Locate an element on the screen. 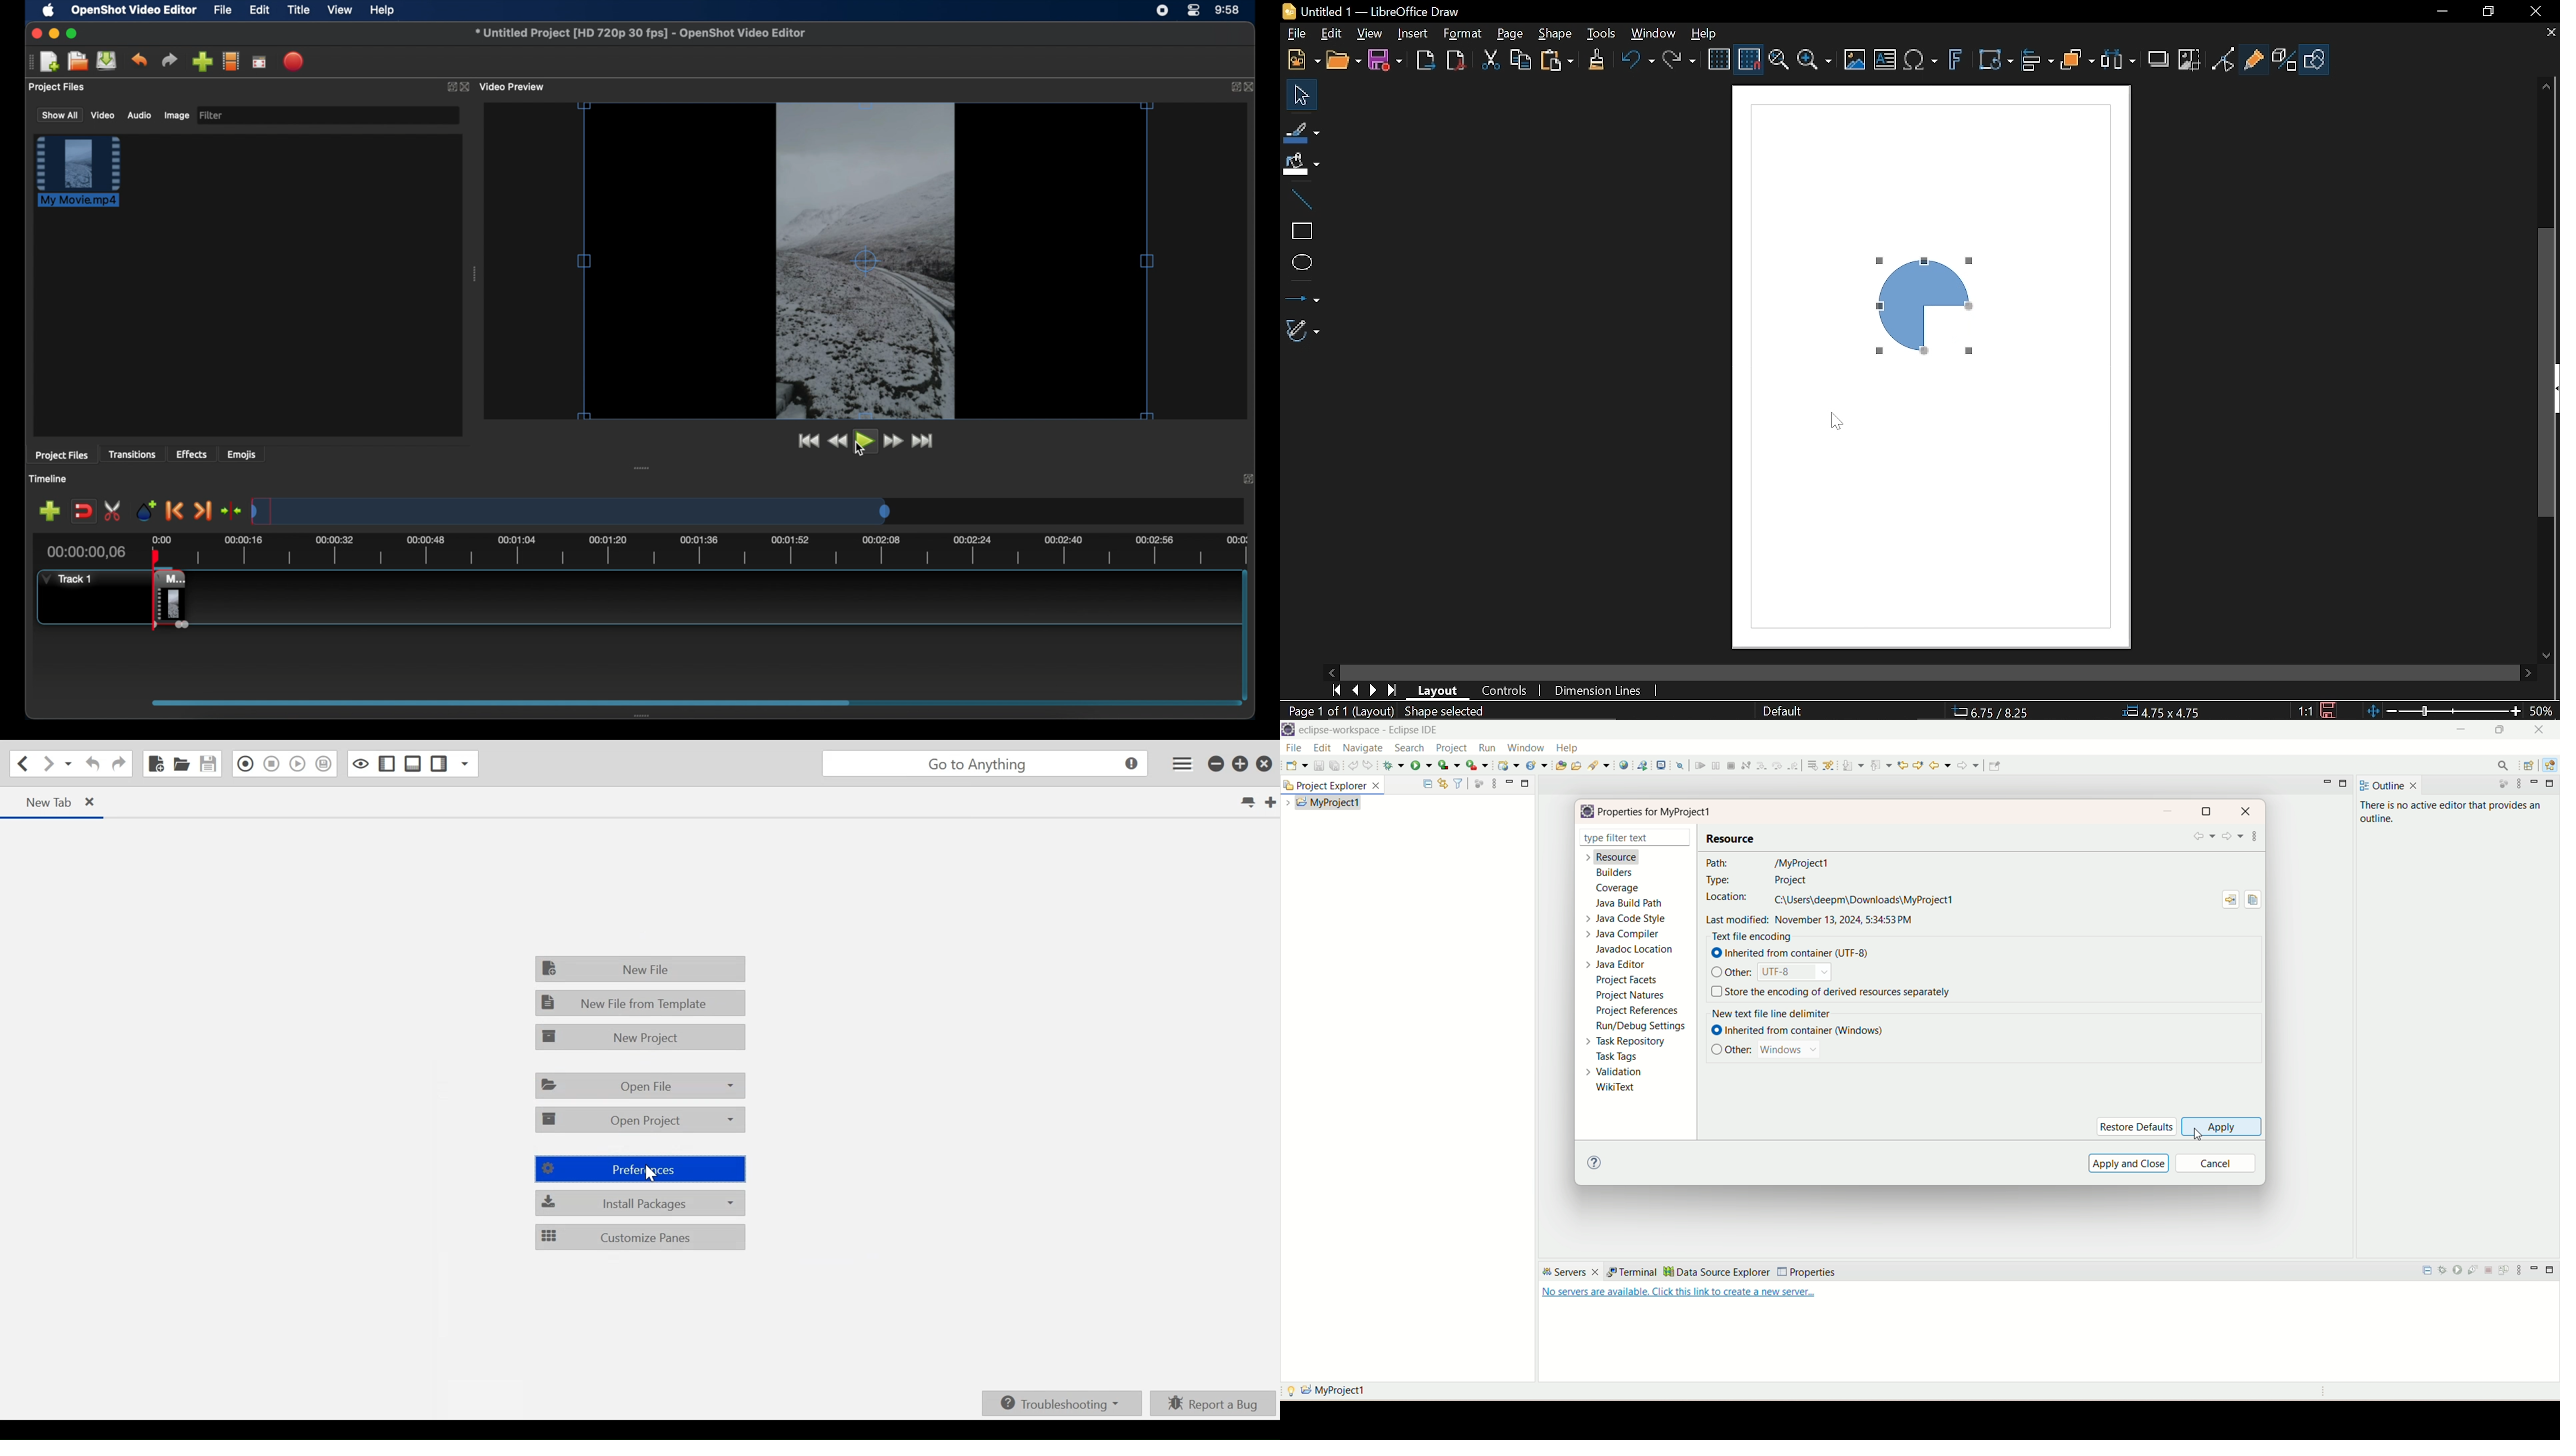 This screenshot has width=2576, height=1456. file is located at coordinates (223, 11).